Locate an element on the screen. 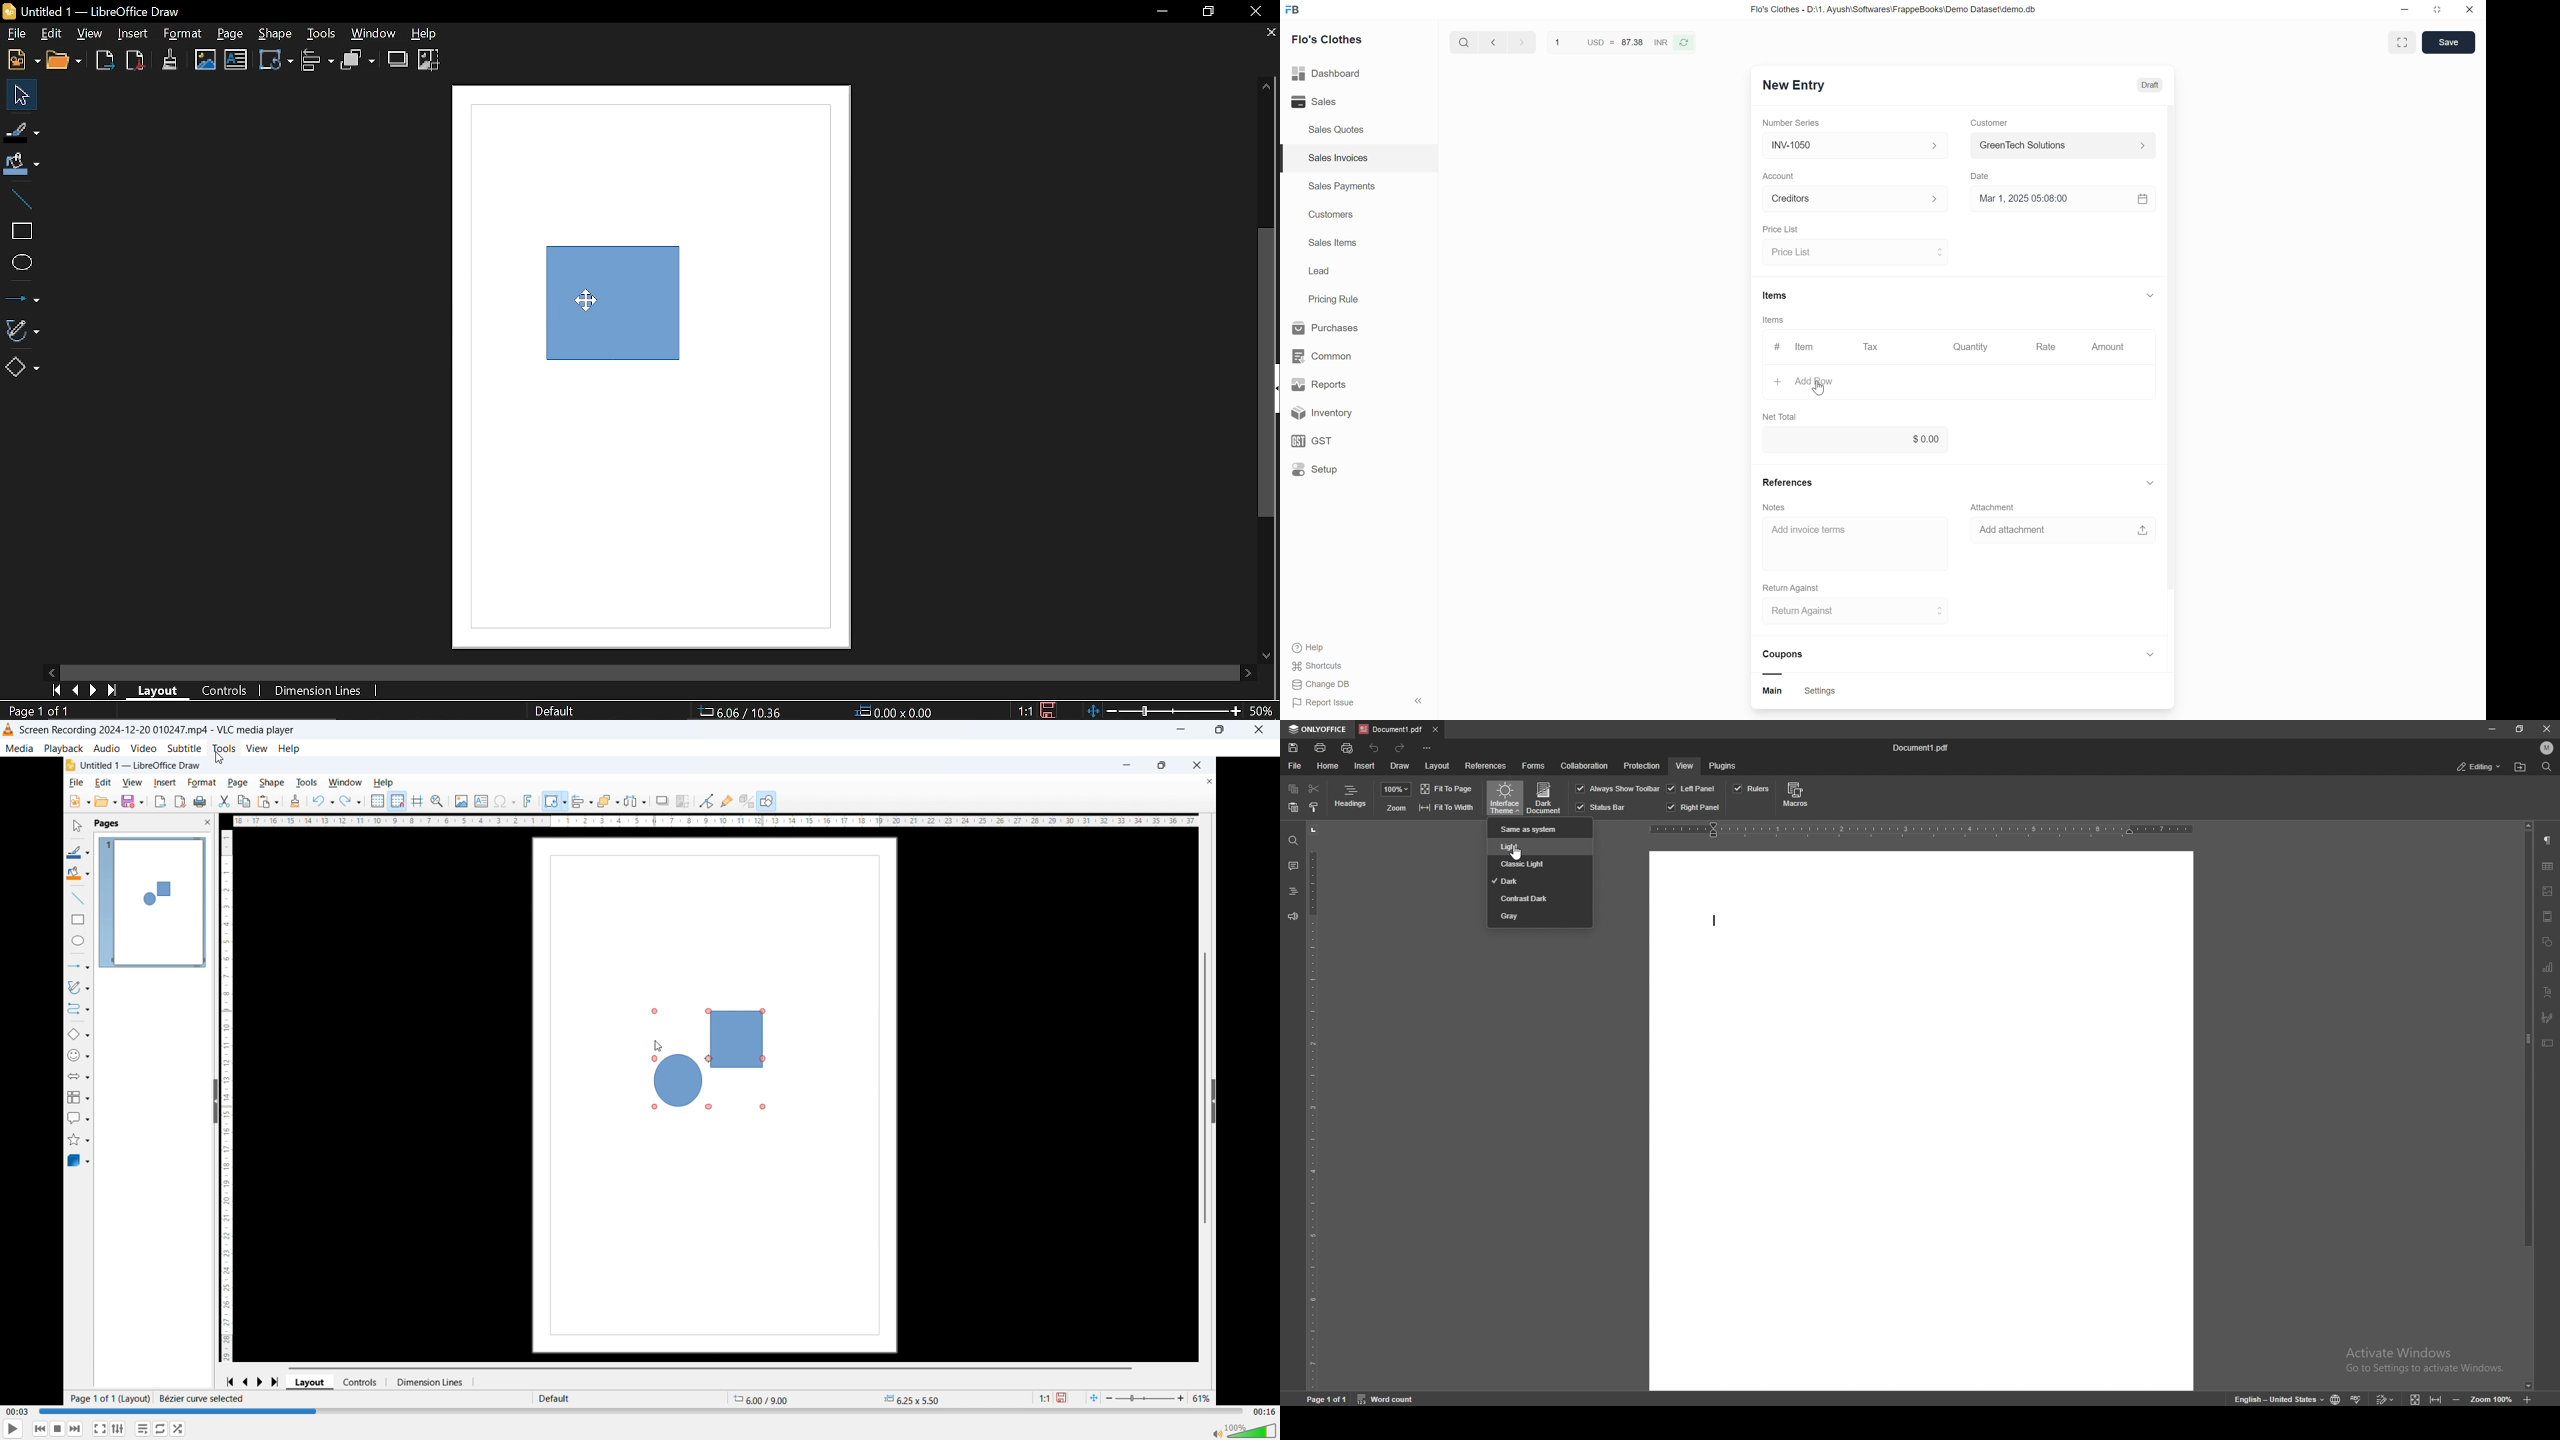  go forward  is located at coordinates (1519, 44).